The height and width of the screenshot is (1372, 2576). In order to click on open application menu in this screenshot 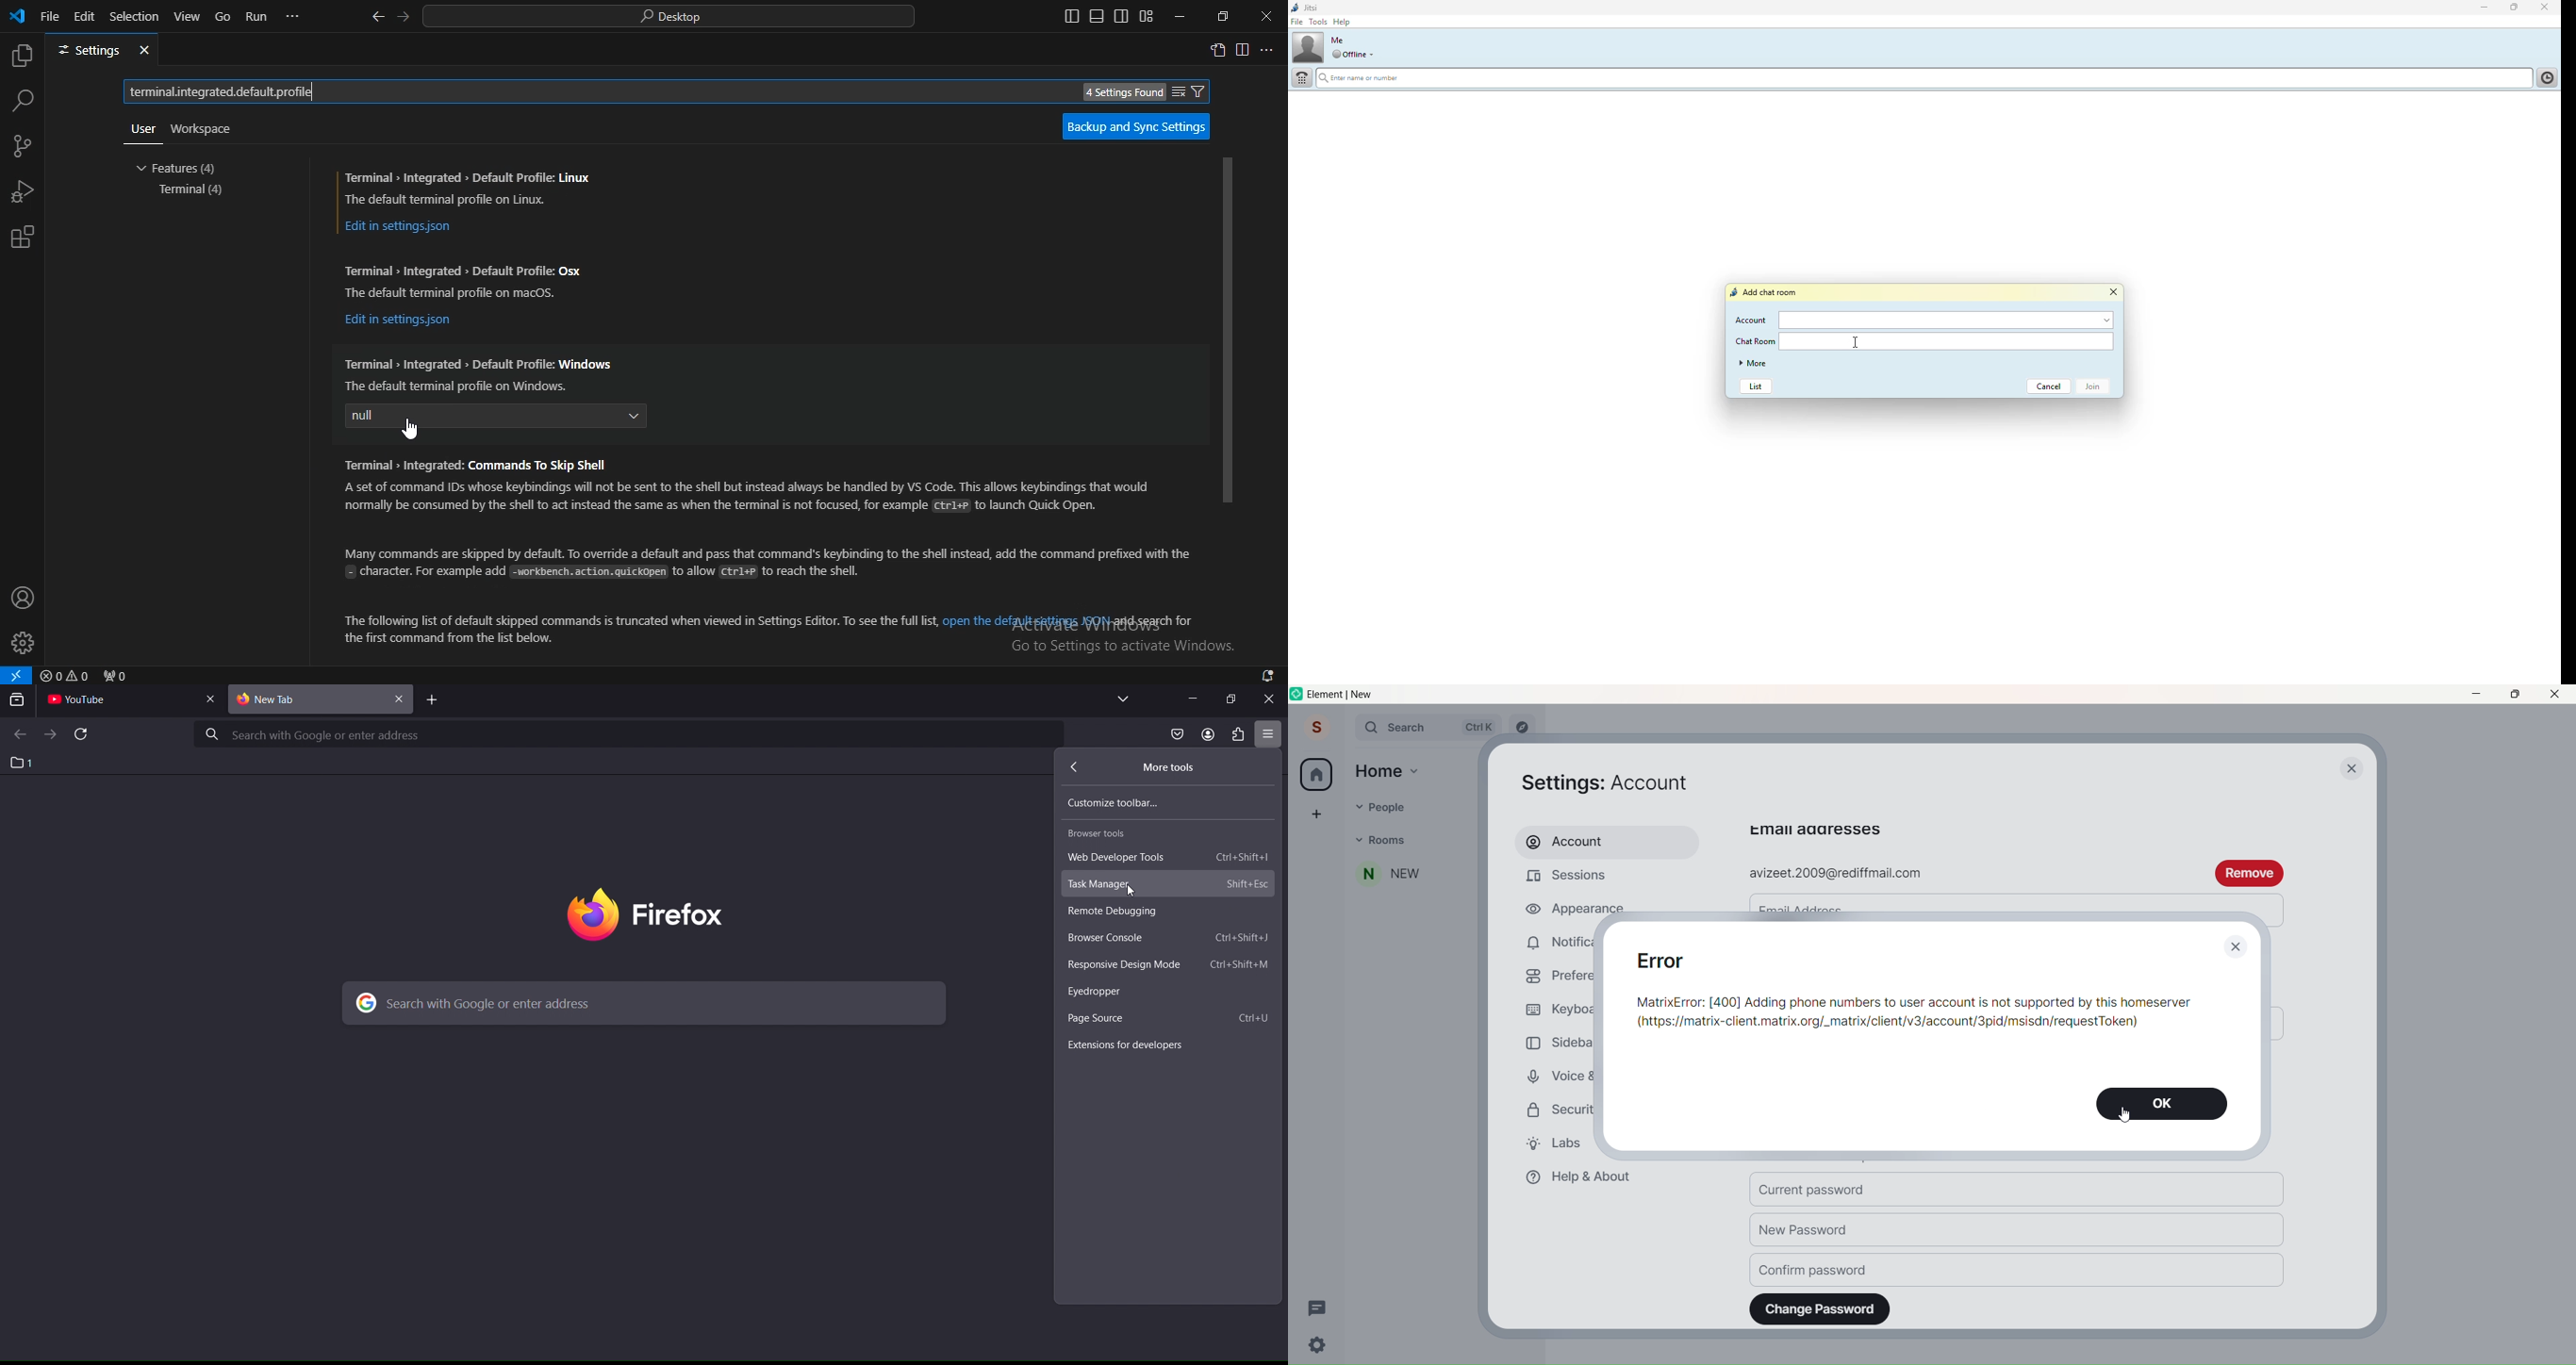, I will do `click(1267, 735)`.